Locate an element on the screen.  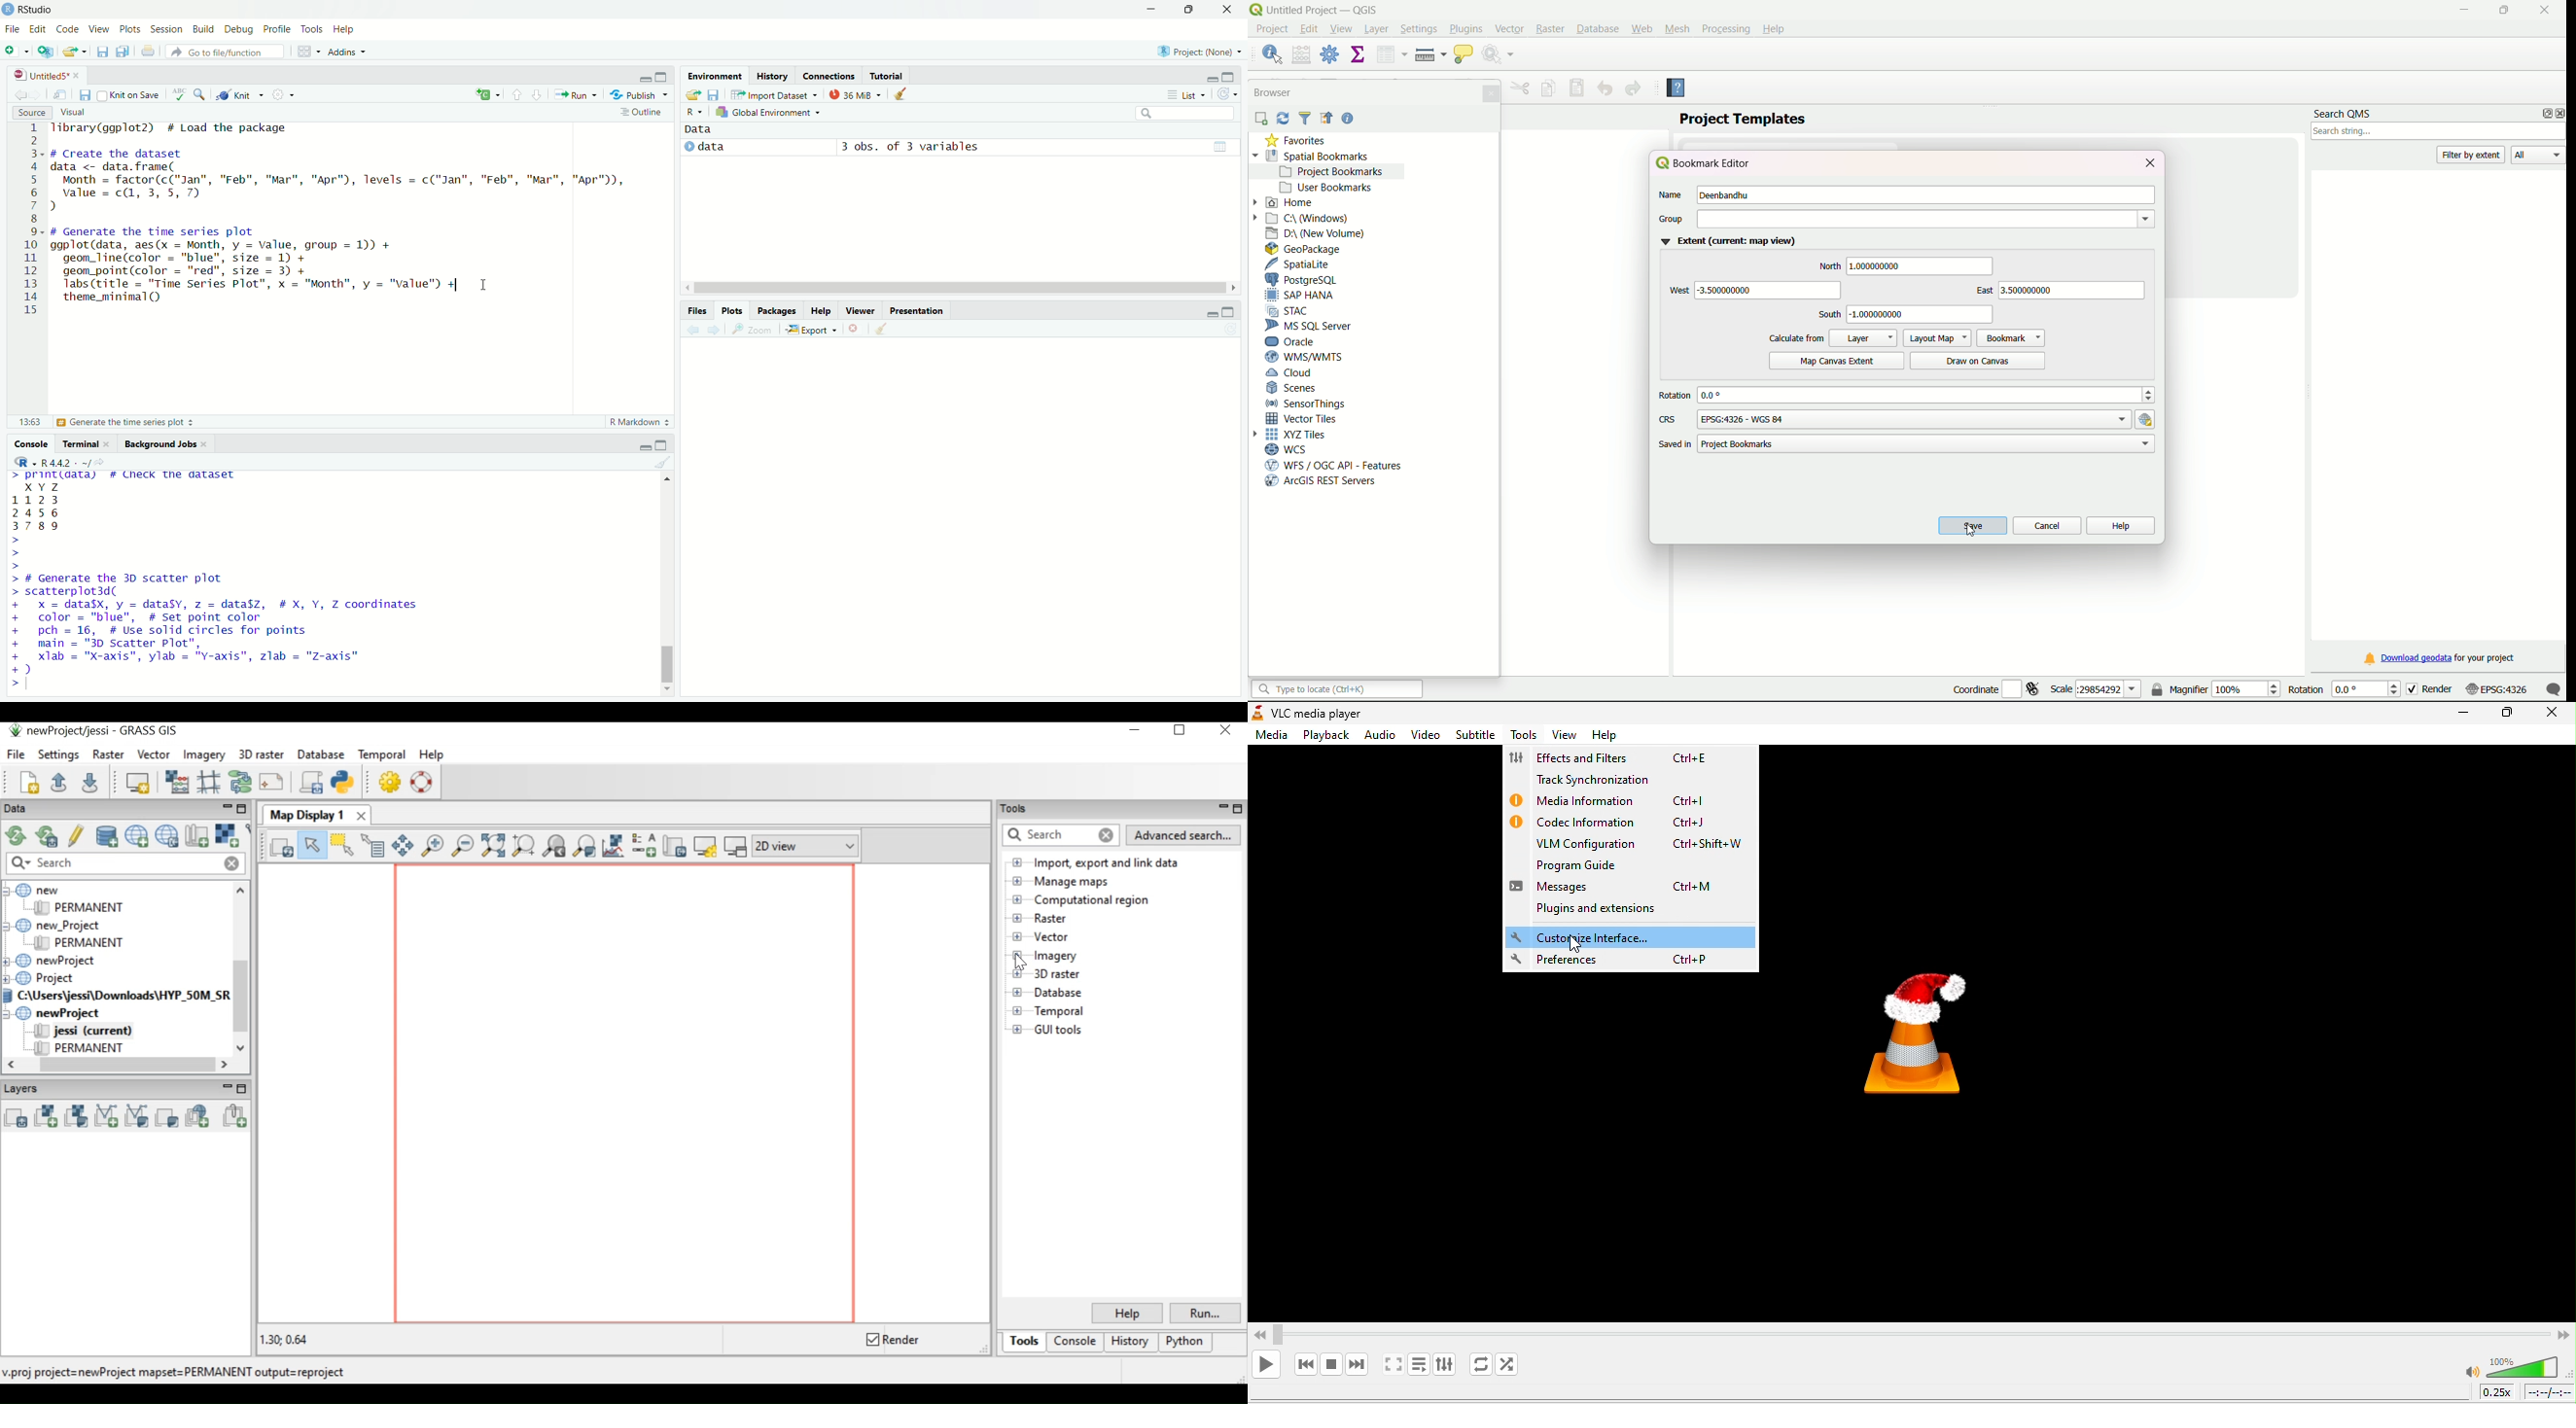
publish is located at coordinates (641, 94).